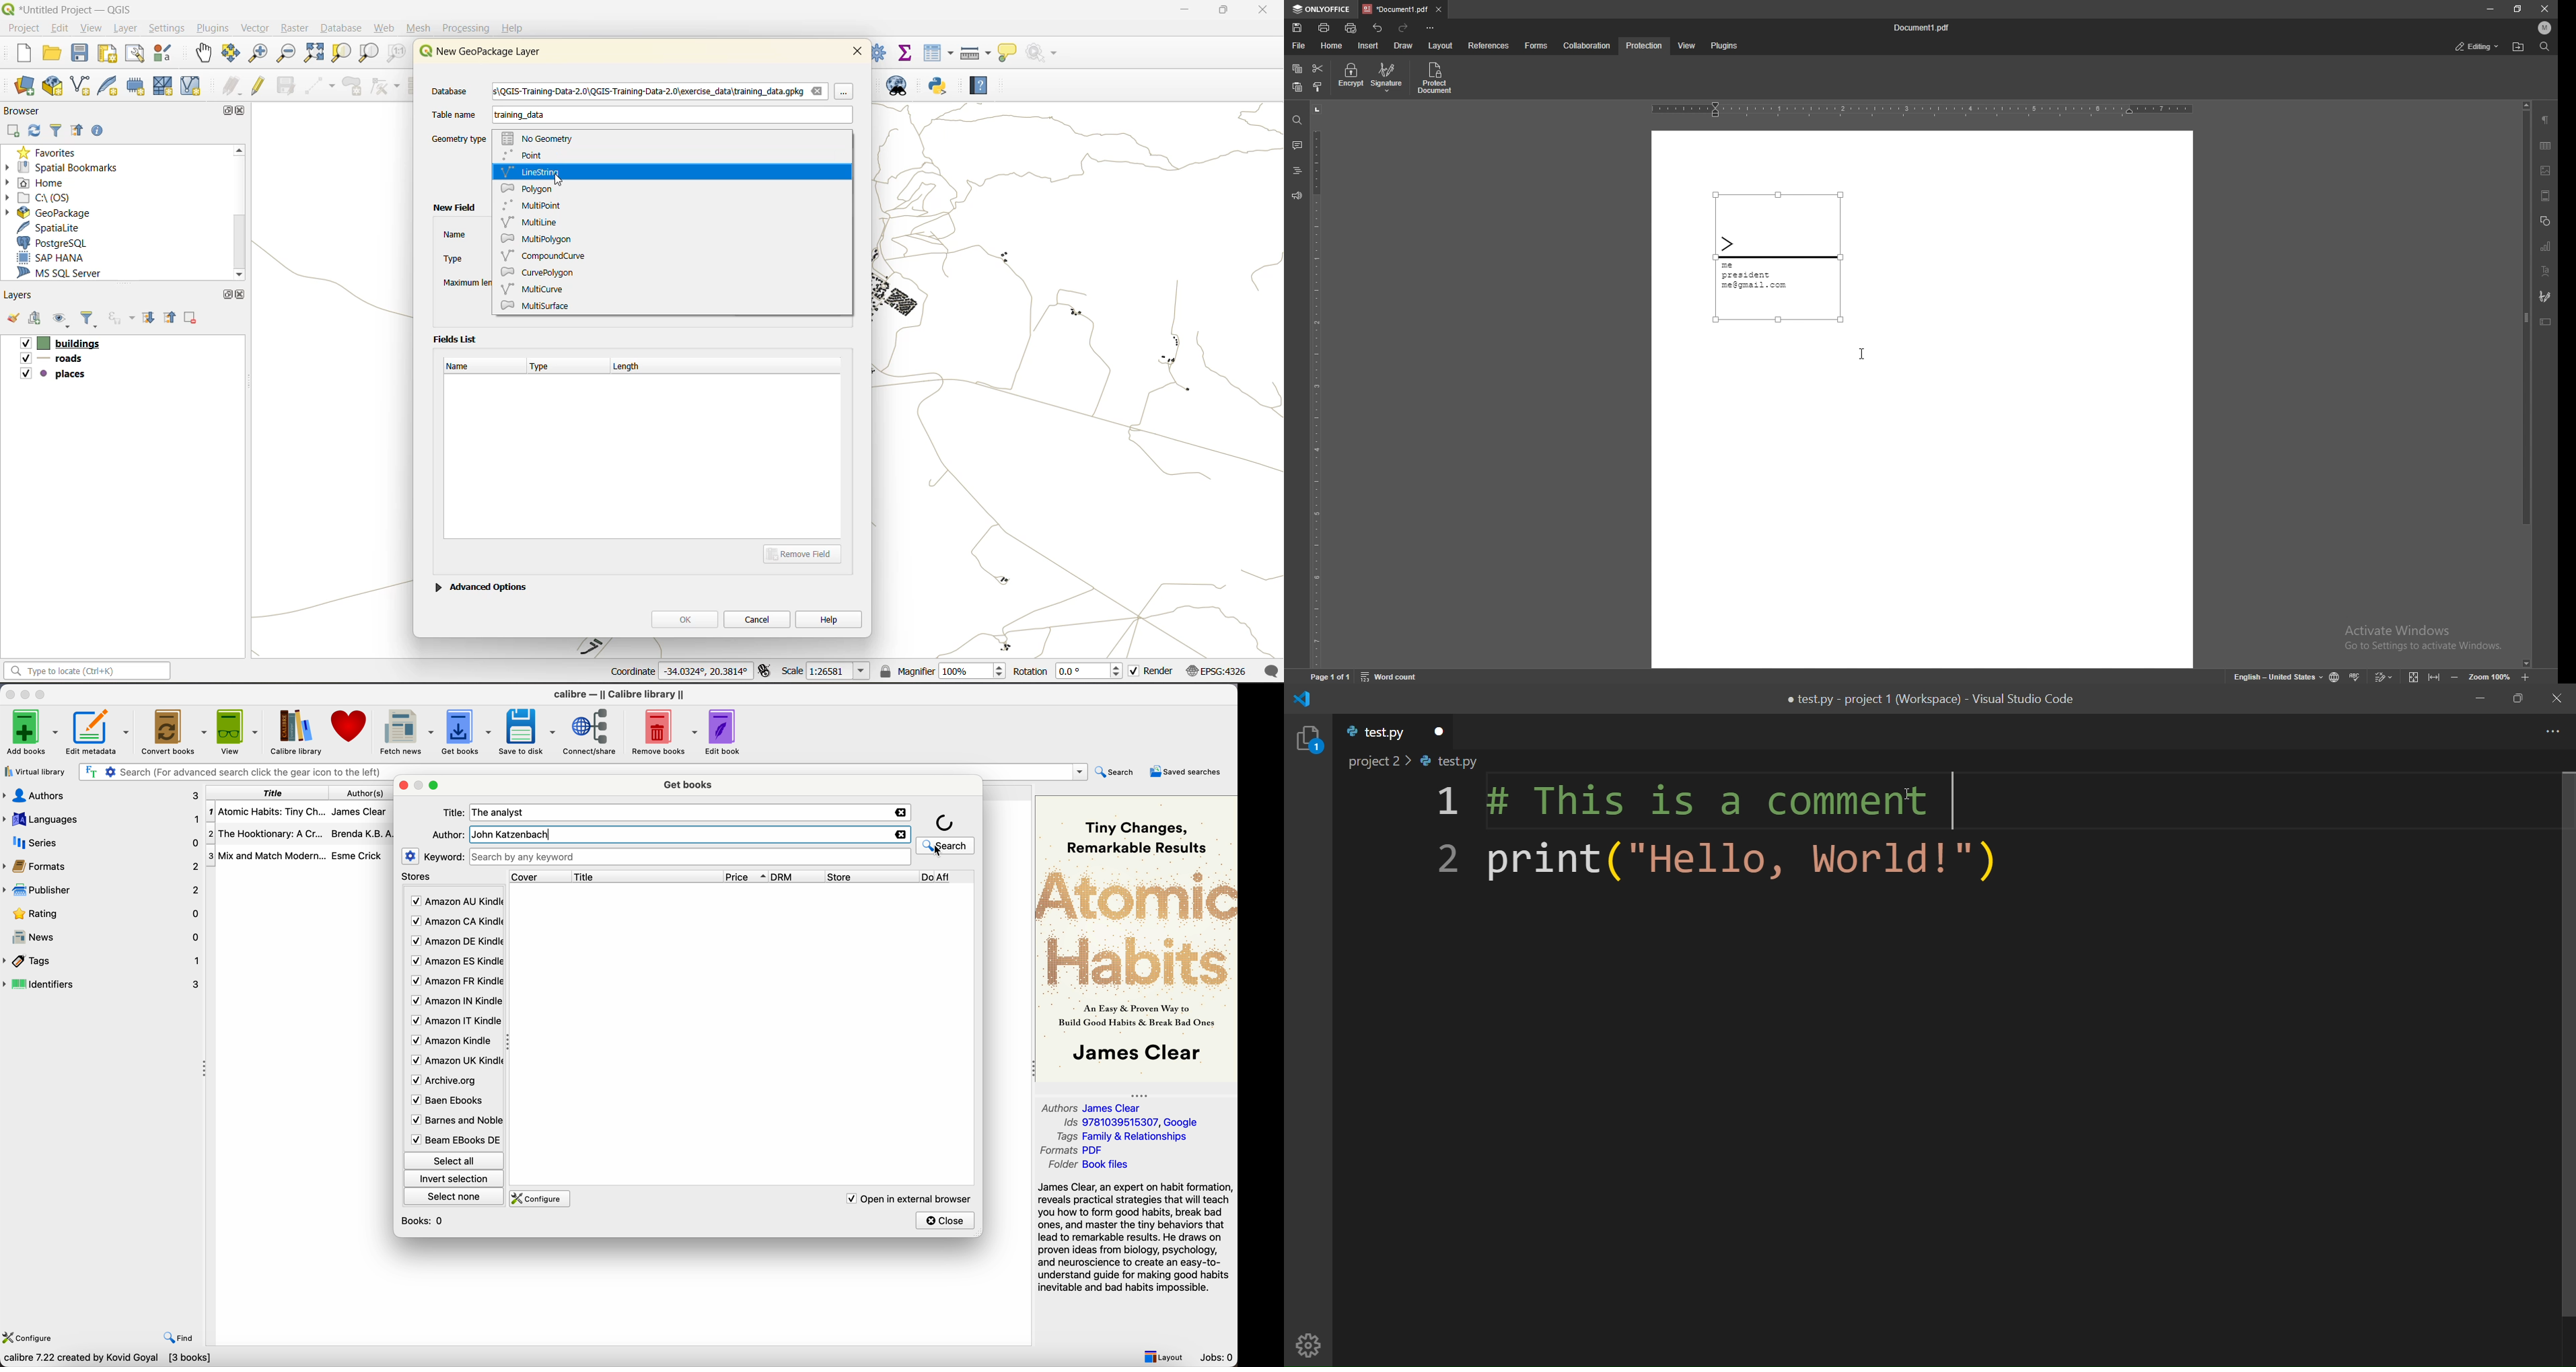 The image size is (2576, 1372). Describe the element at coordinates (1132, 1123) in the screenshot. I see `Ids 9781039515307, Google` at that location.